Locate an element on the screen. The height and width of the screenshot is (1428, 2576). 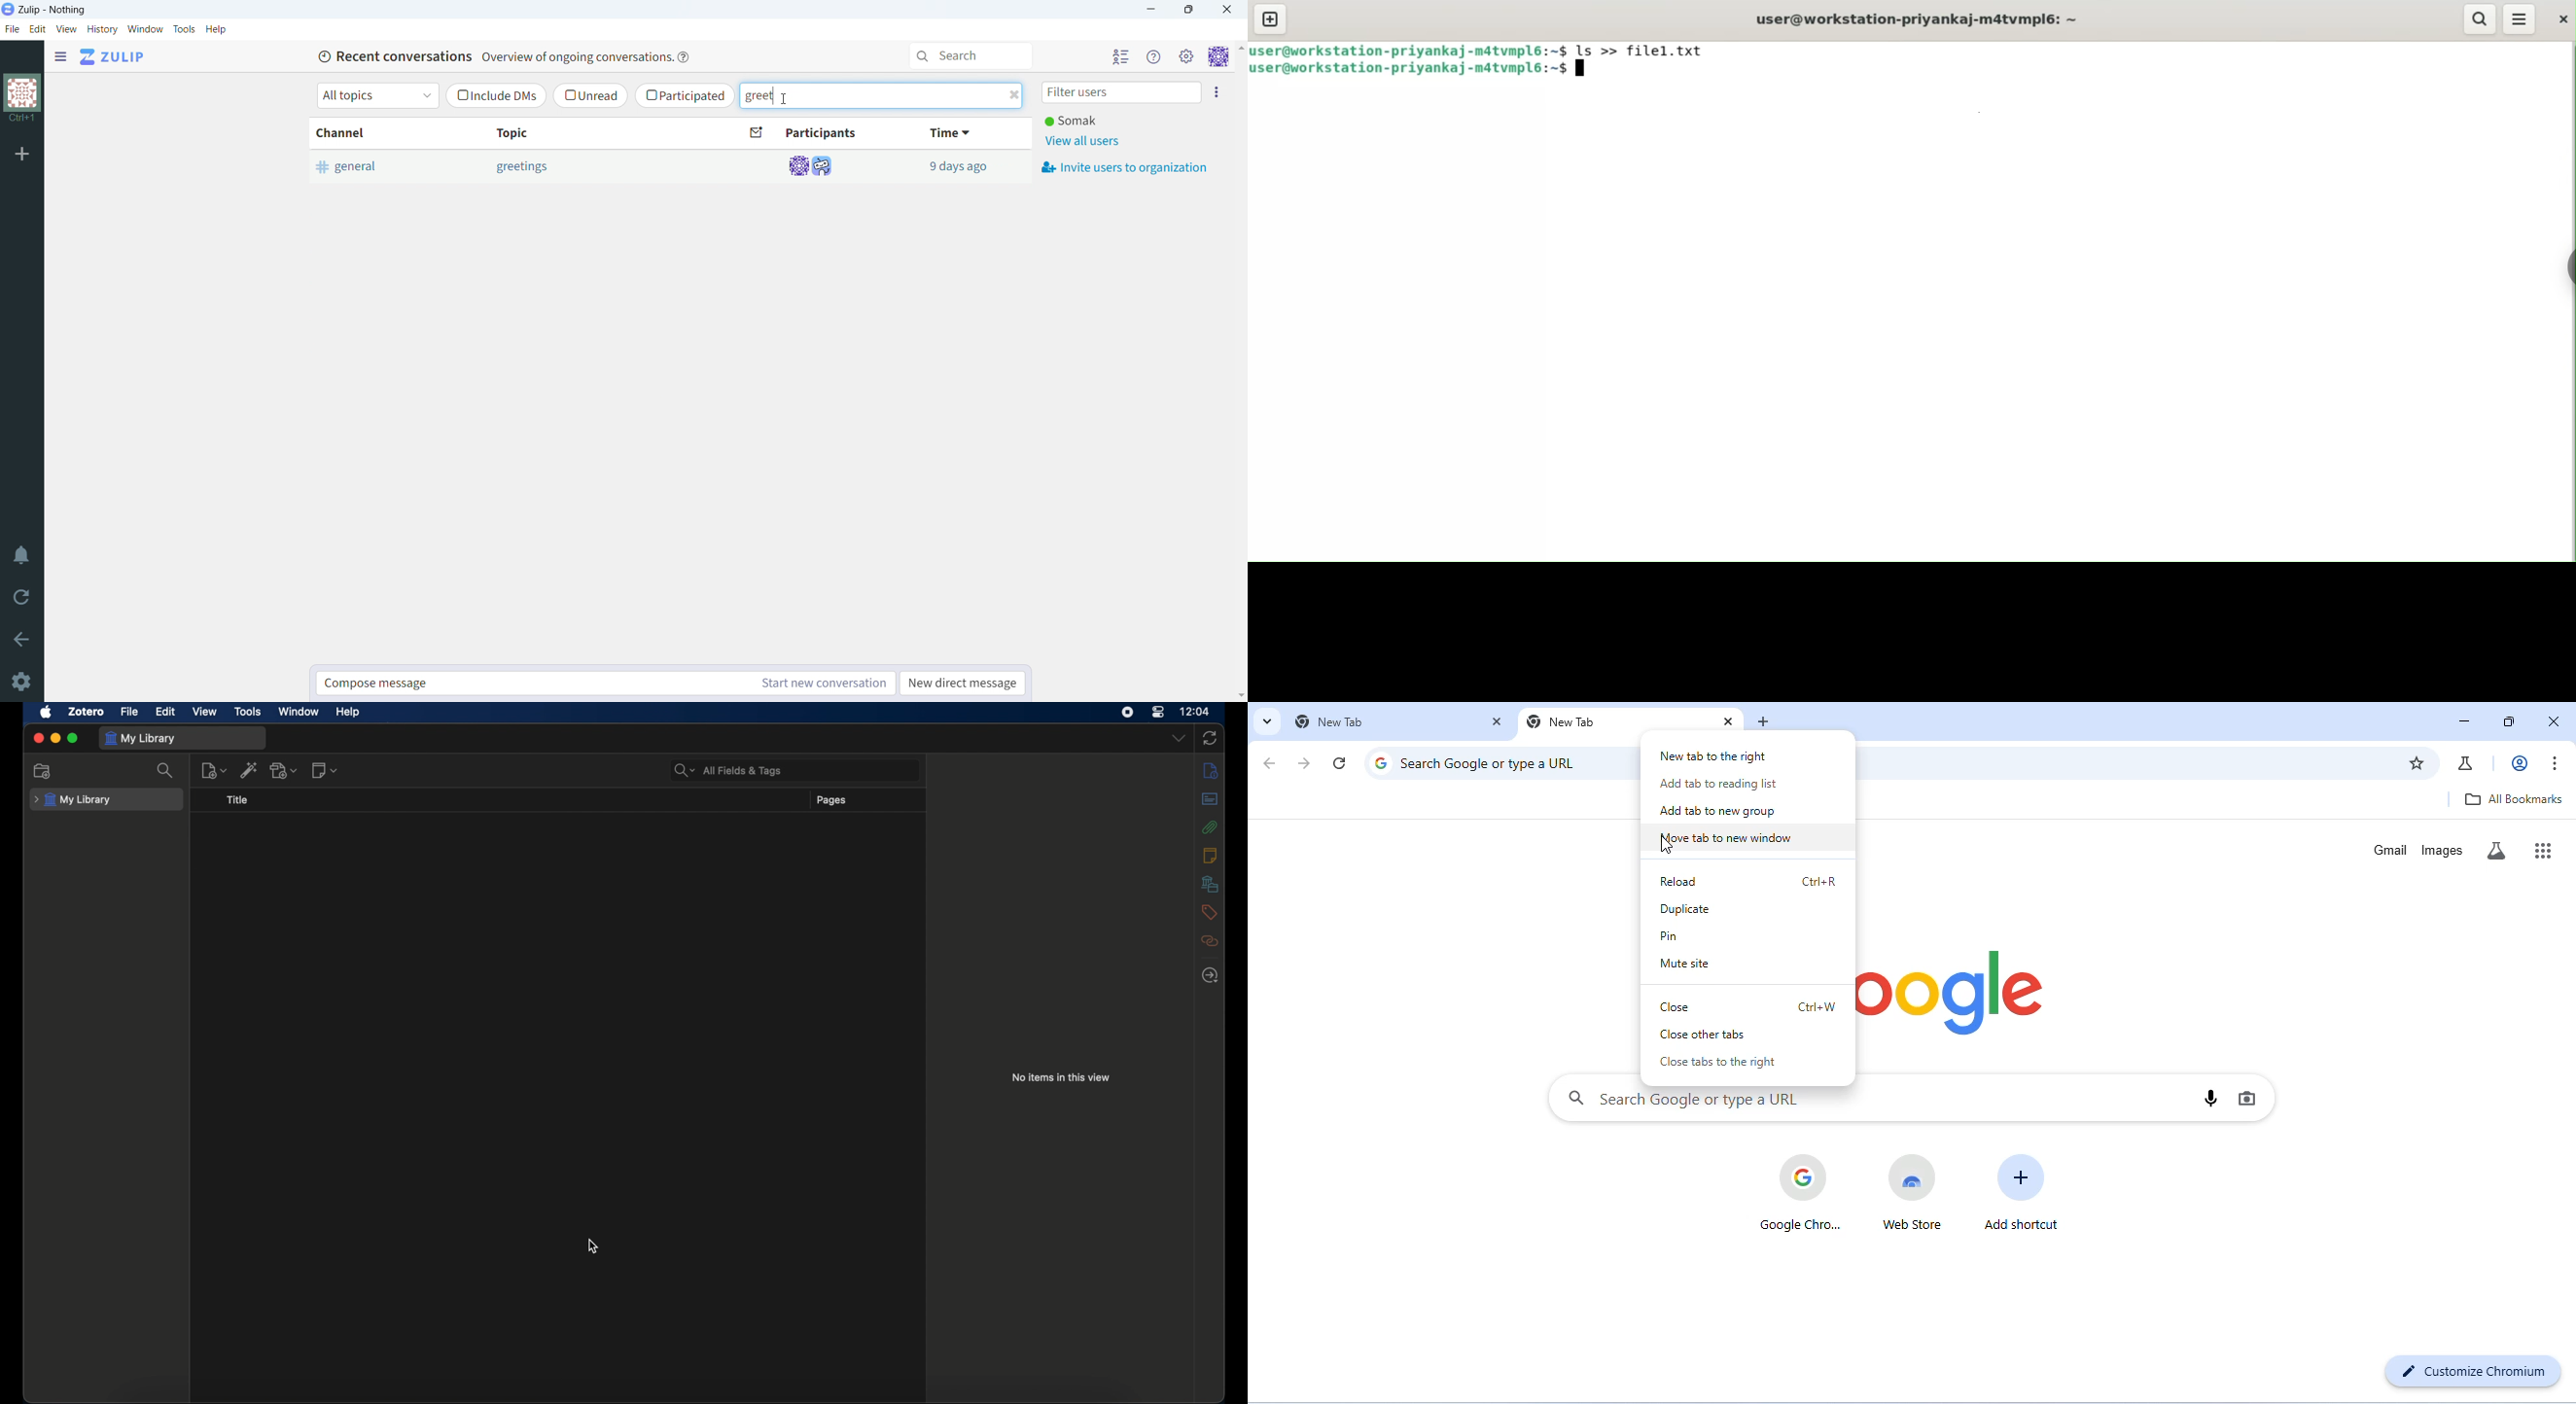
add organization is located at coordinates (21, 154).